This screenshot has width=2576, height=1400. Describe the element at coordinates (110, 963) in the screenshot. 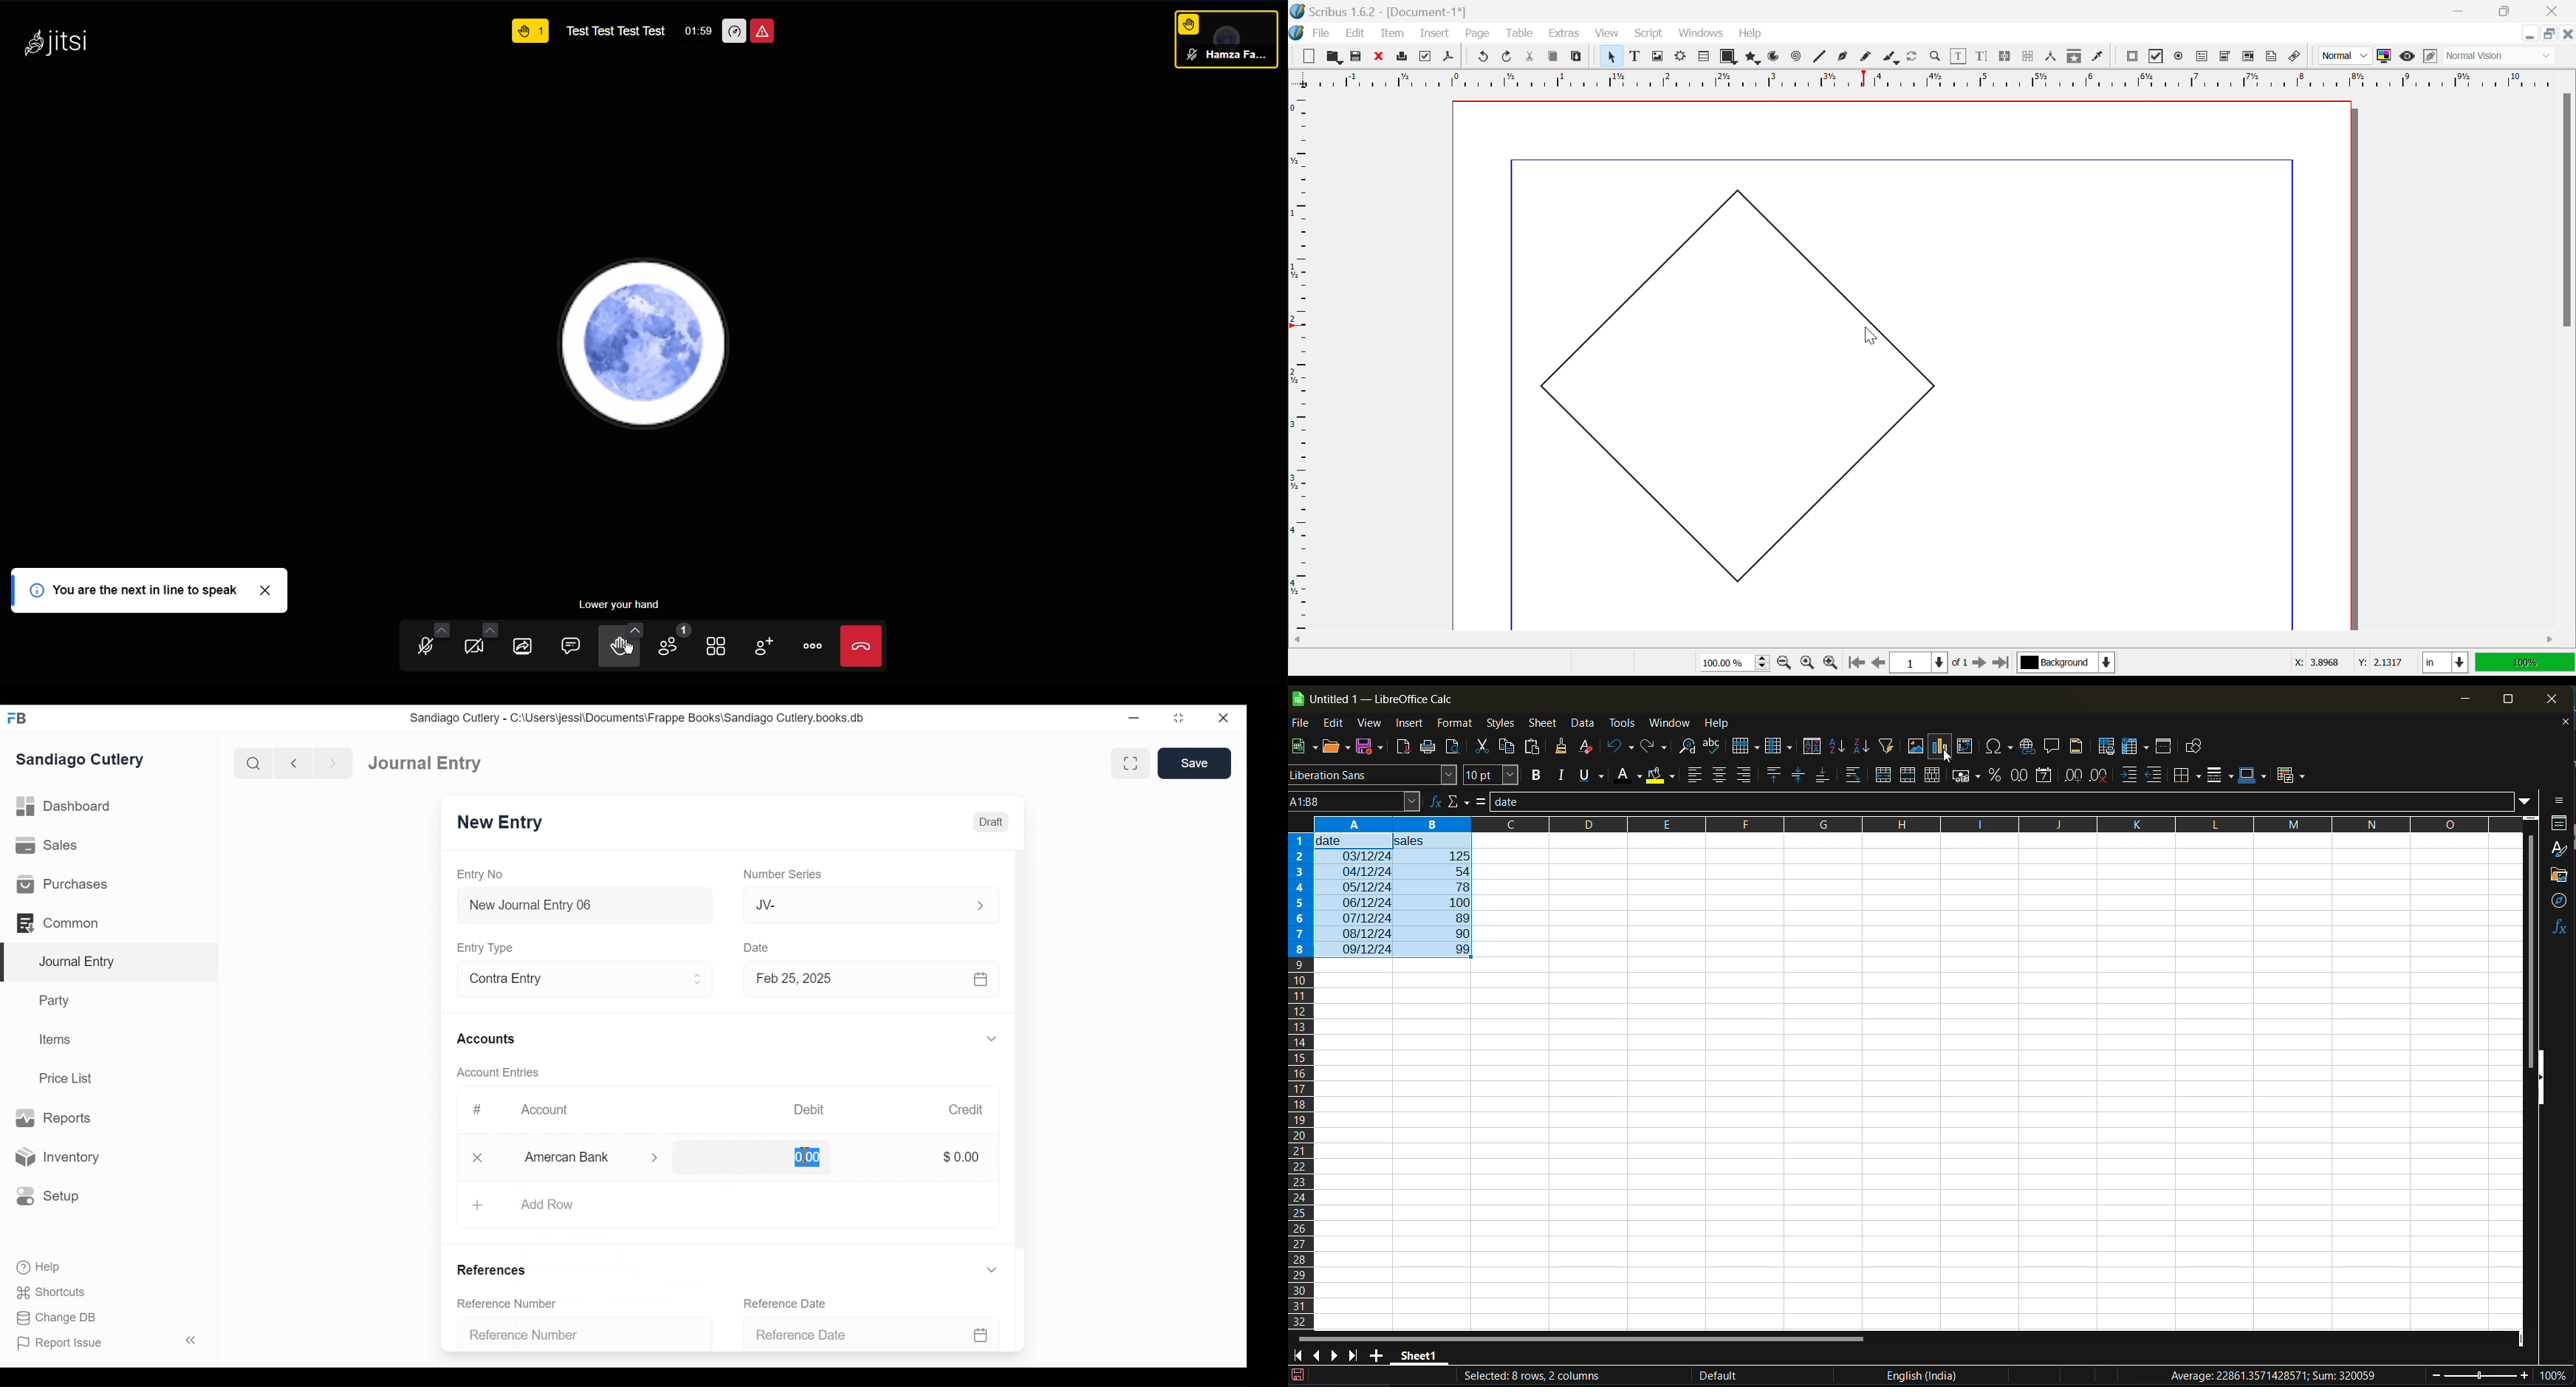

I see `Journal Entry` at that location.